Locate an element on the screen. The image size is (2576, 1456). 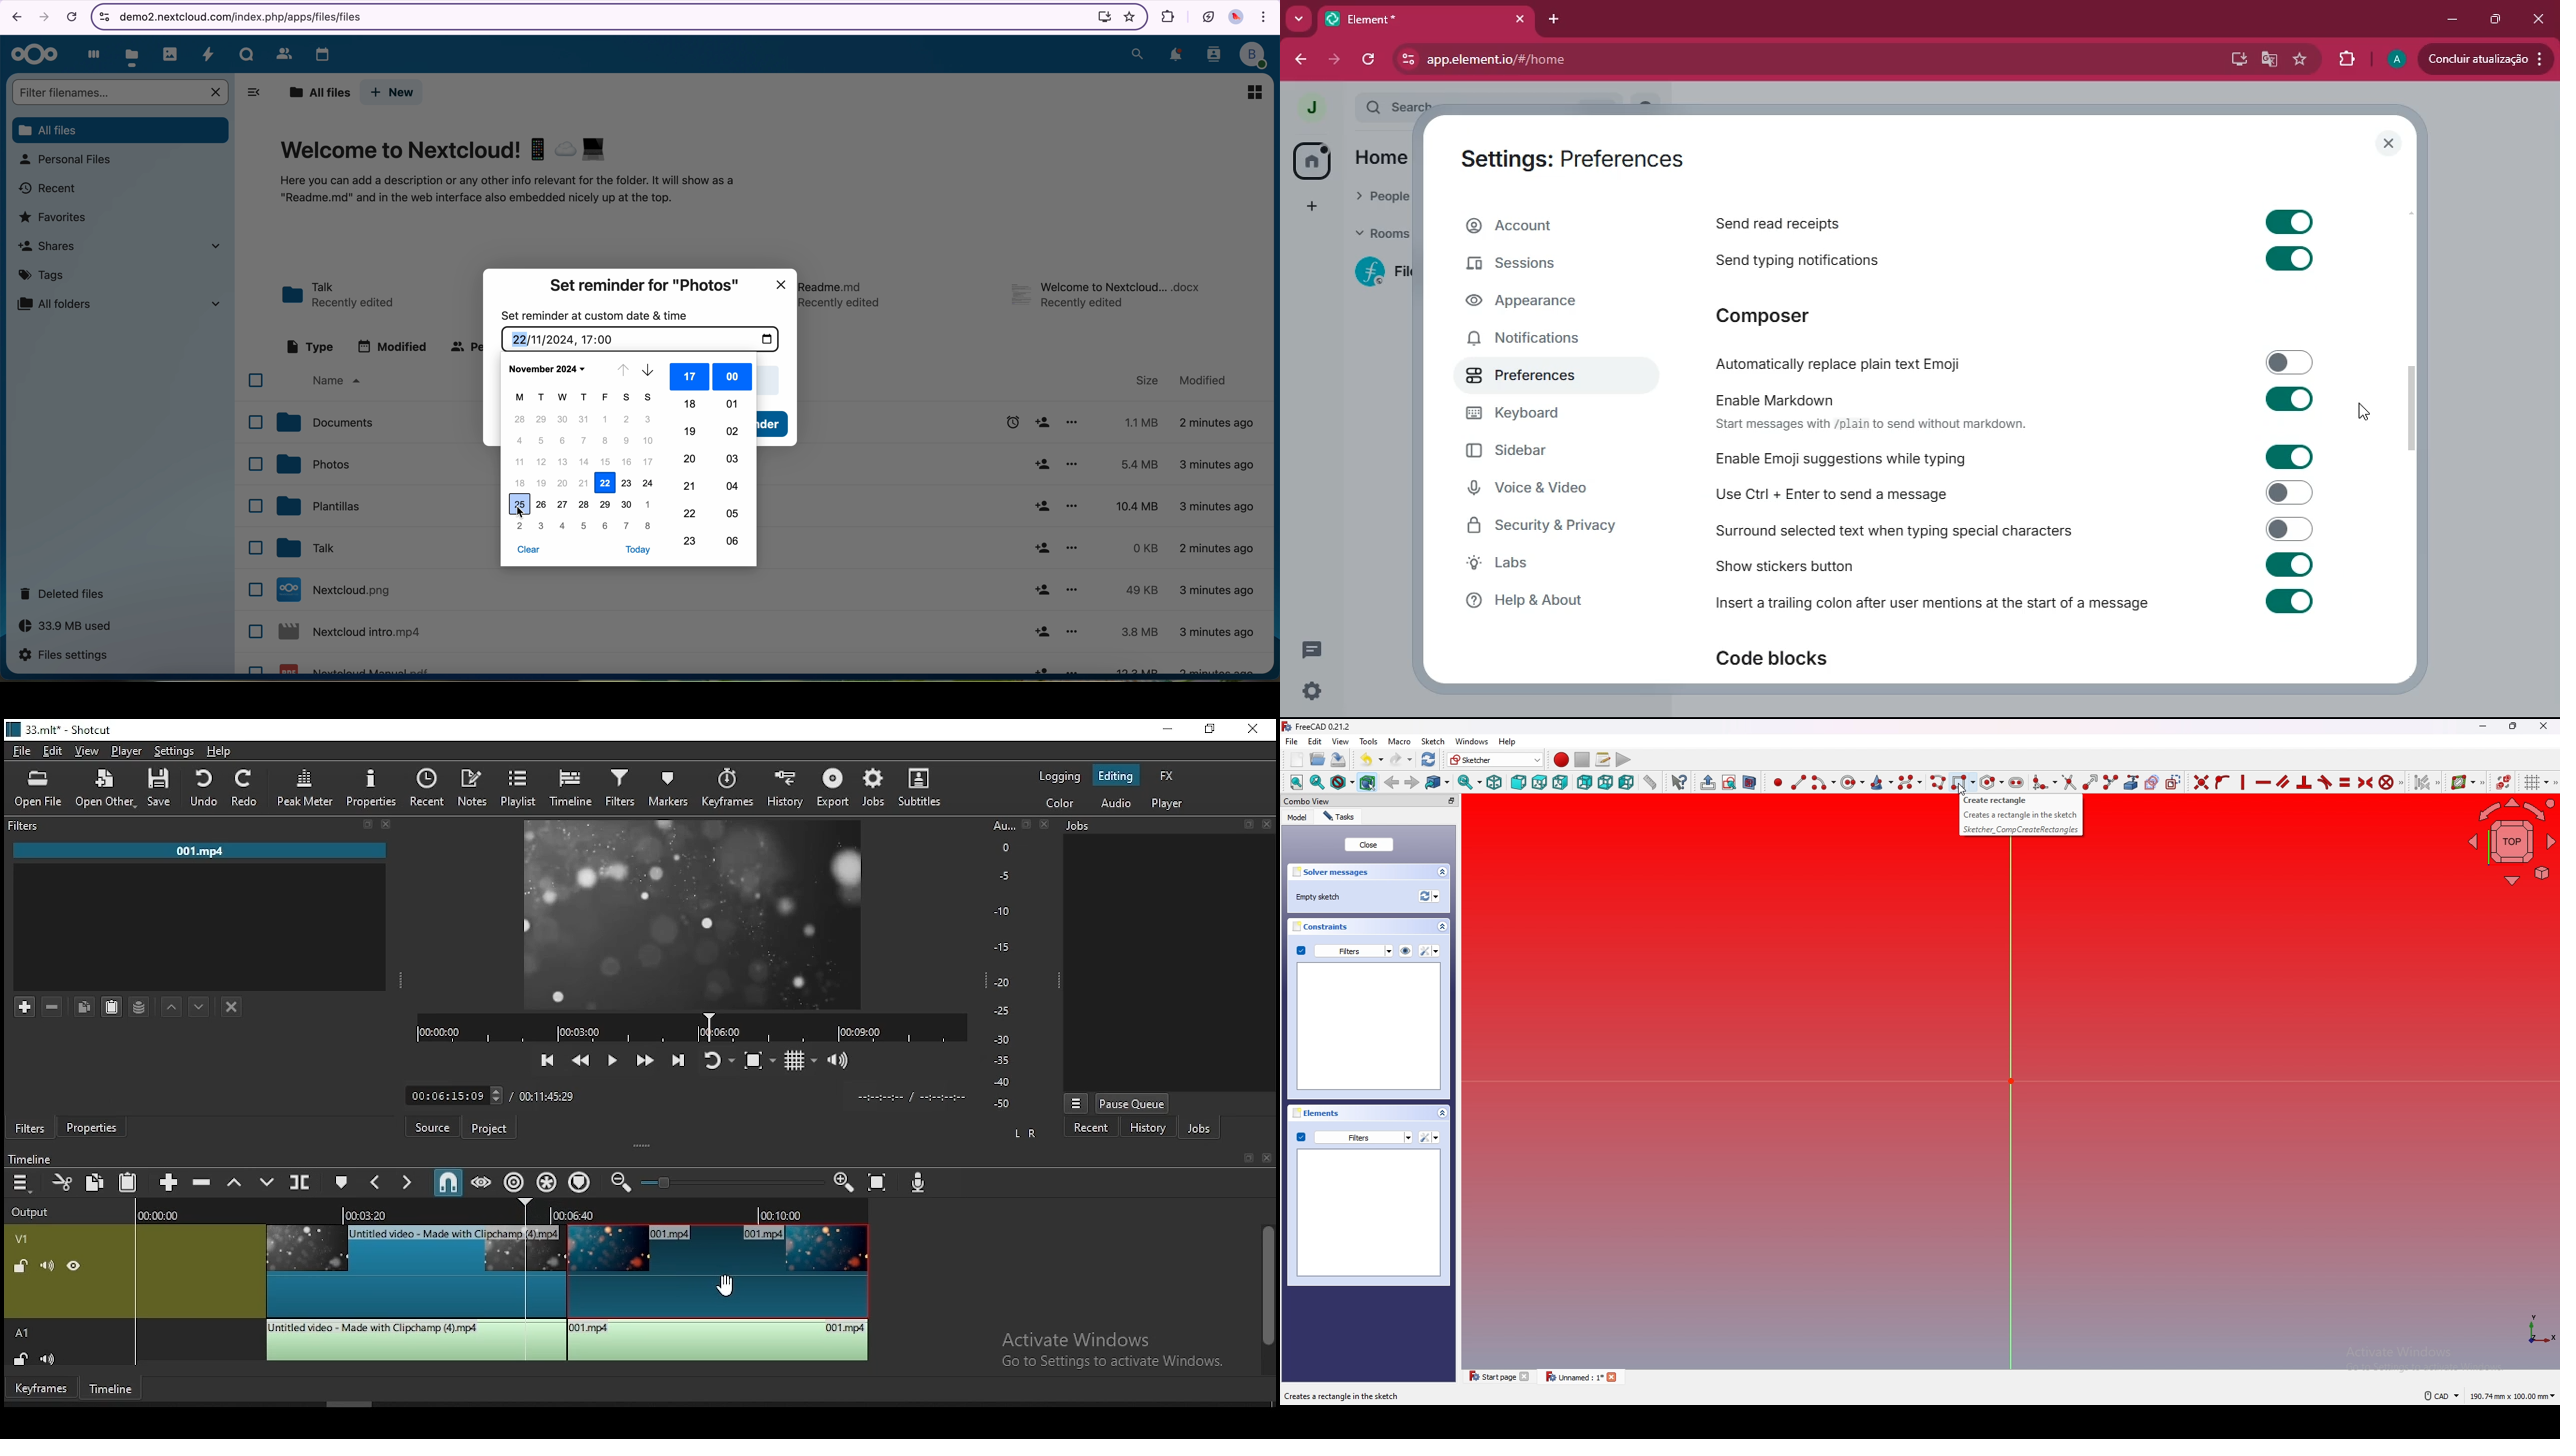
extensions is located at coordinates (2345, 59).